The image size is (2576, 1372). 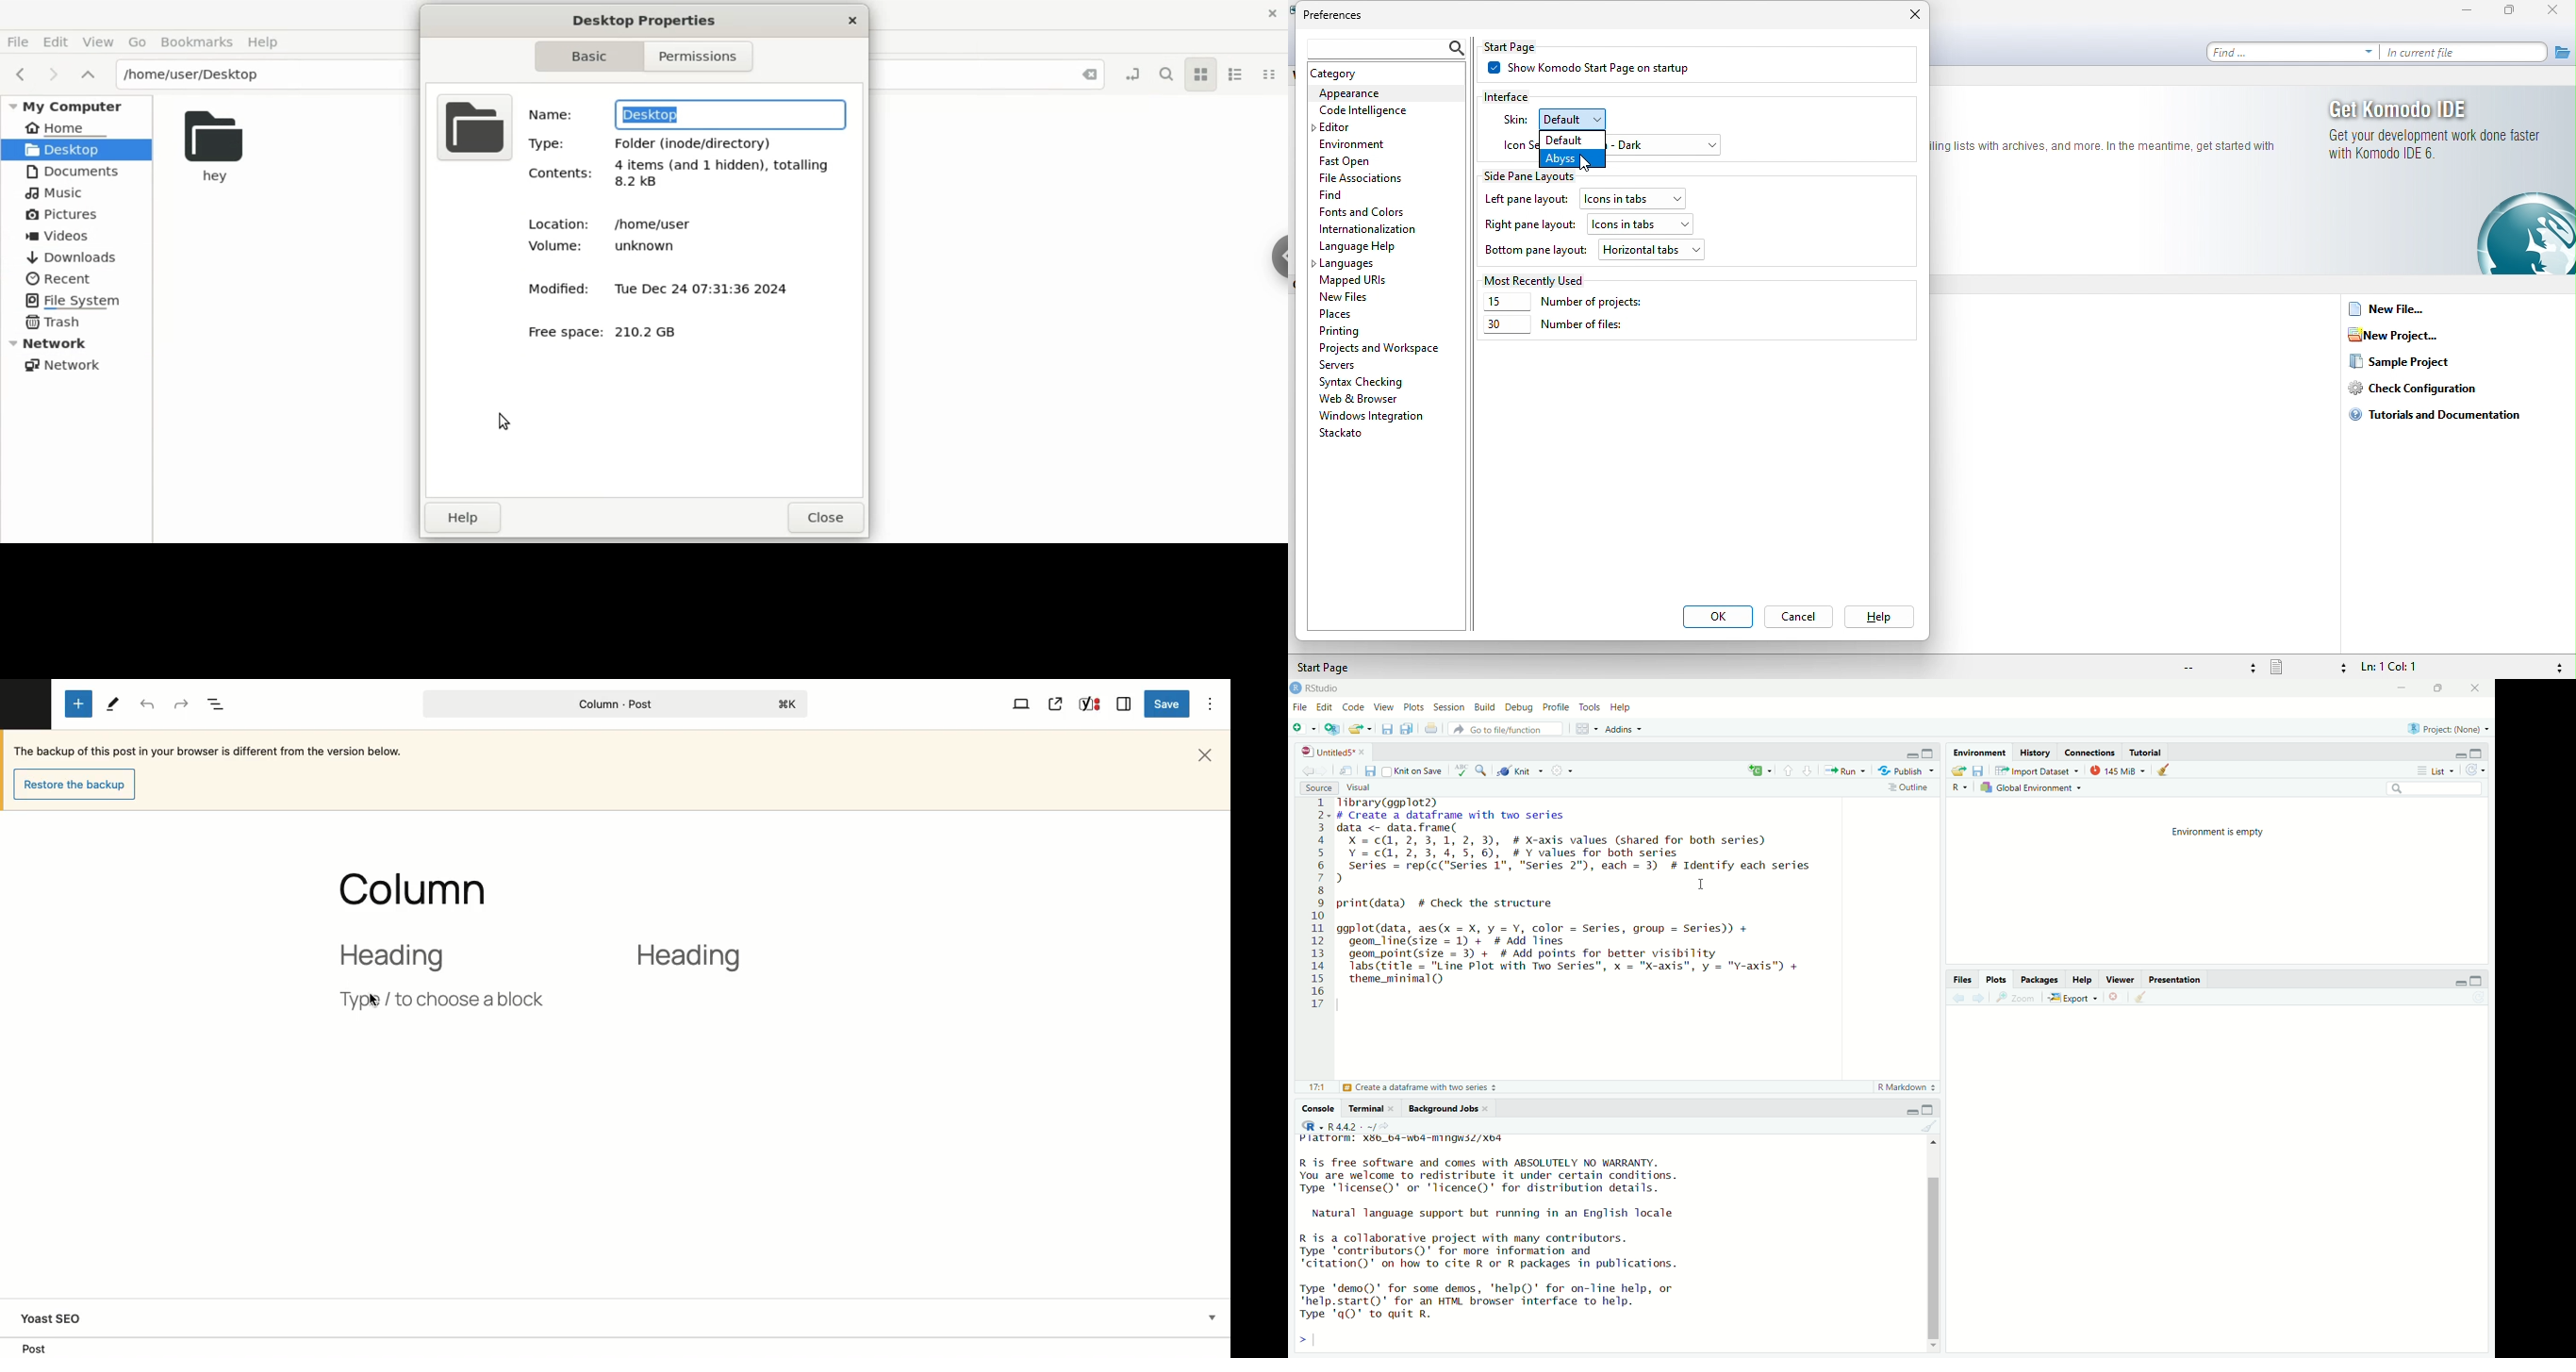 What do you see at coordinates (1317, 1339) in the screenshot?
I see `input cursor` at bounding box center [1317, 1339].